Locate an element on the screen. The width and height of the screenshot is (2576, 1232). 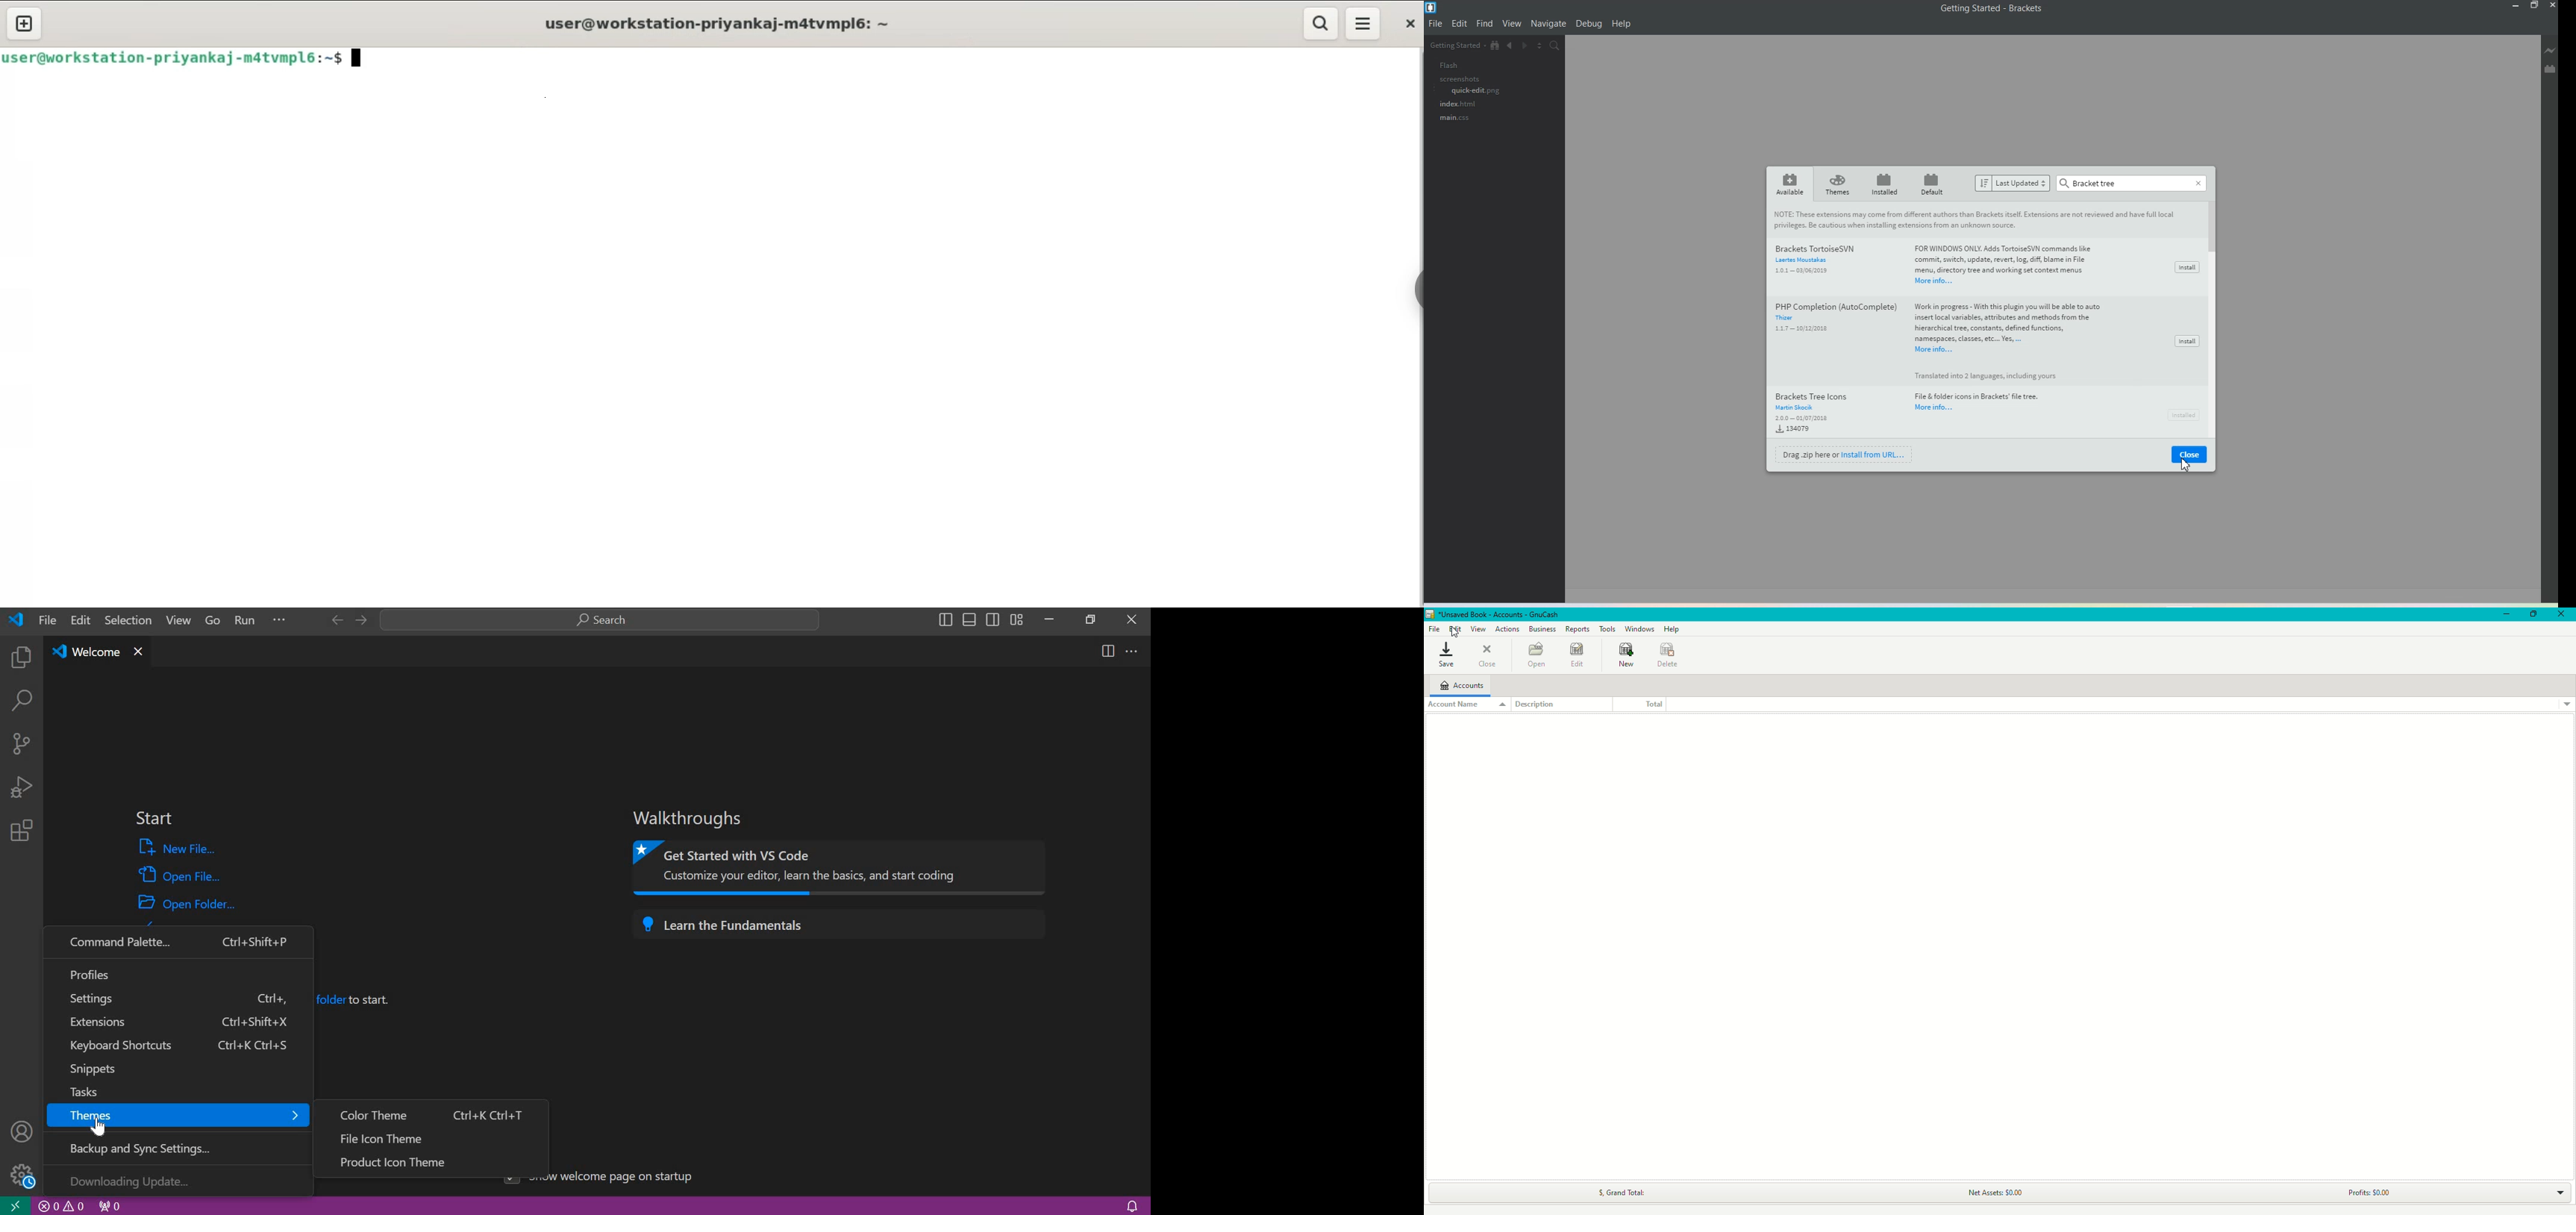
Install is located at coordinates (2187, 341).